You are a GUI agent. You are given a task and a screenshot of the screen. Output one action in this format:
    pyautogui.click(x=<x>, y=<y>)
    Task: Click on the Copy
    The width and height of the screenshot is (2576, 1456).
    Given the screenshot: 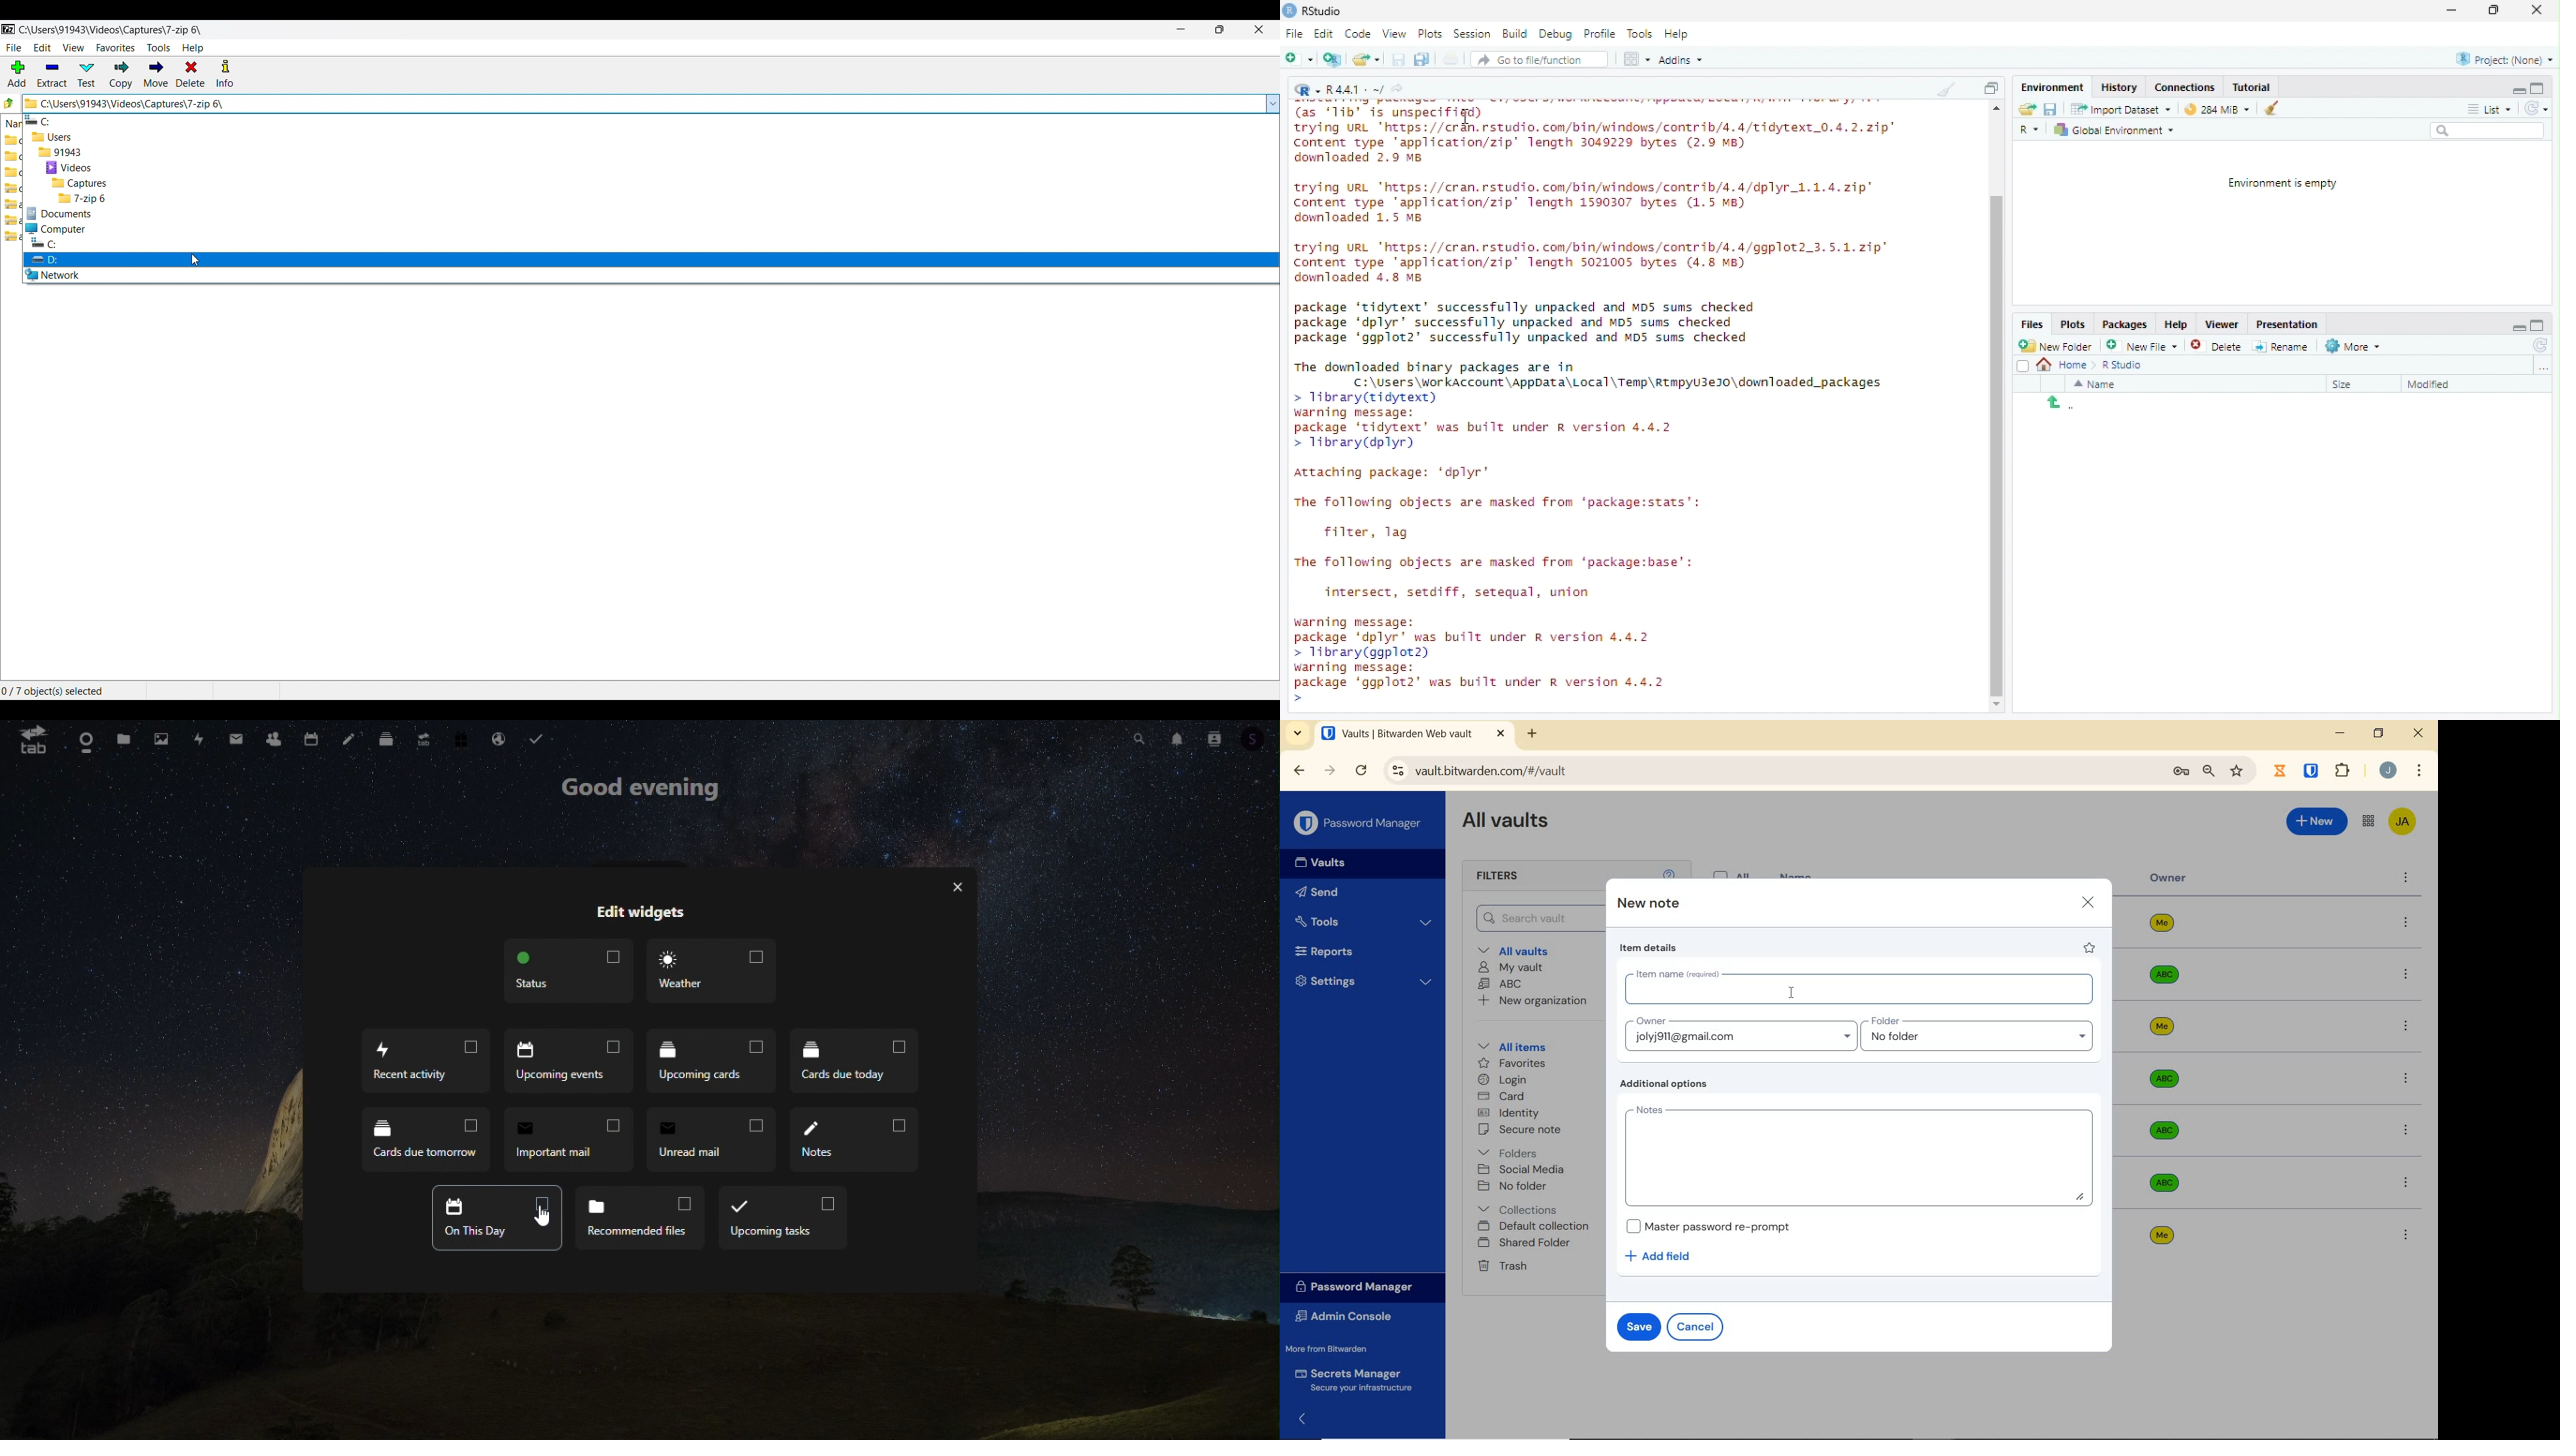 What is the action you would take?
    pyautogui.click(x=1991, y=87)
    